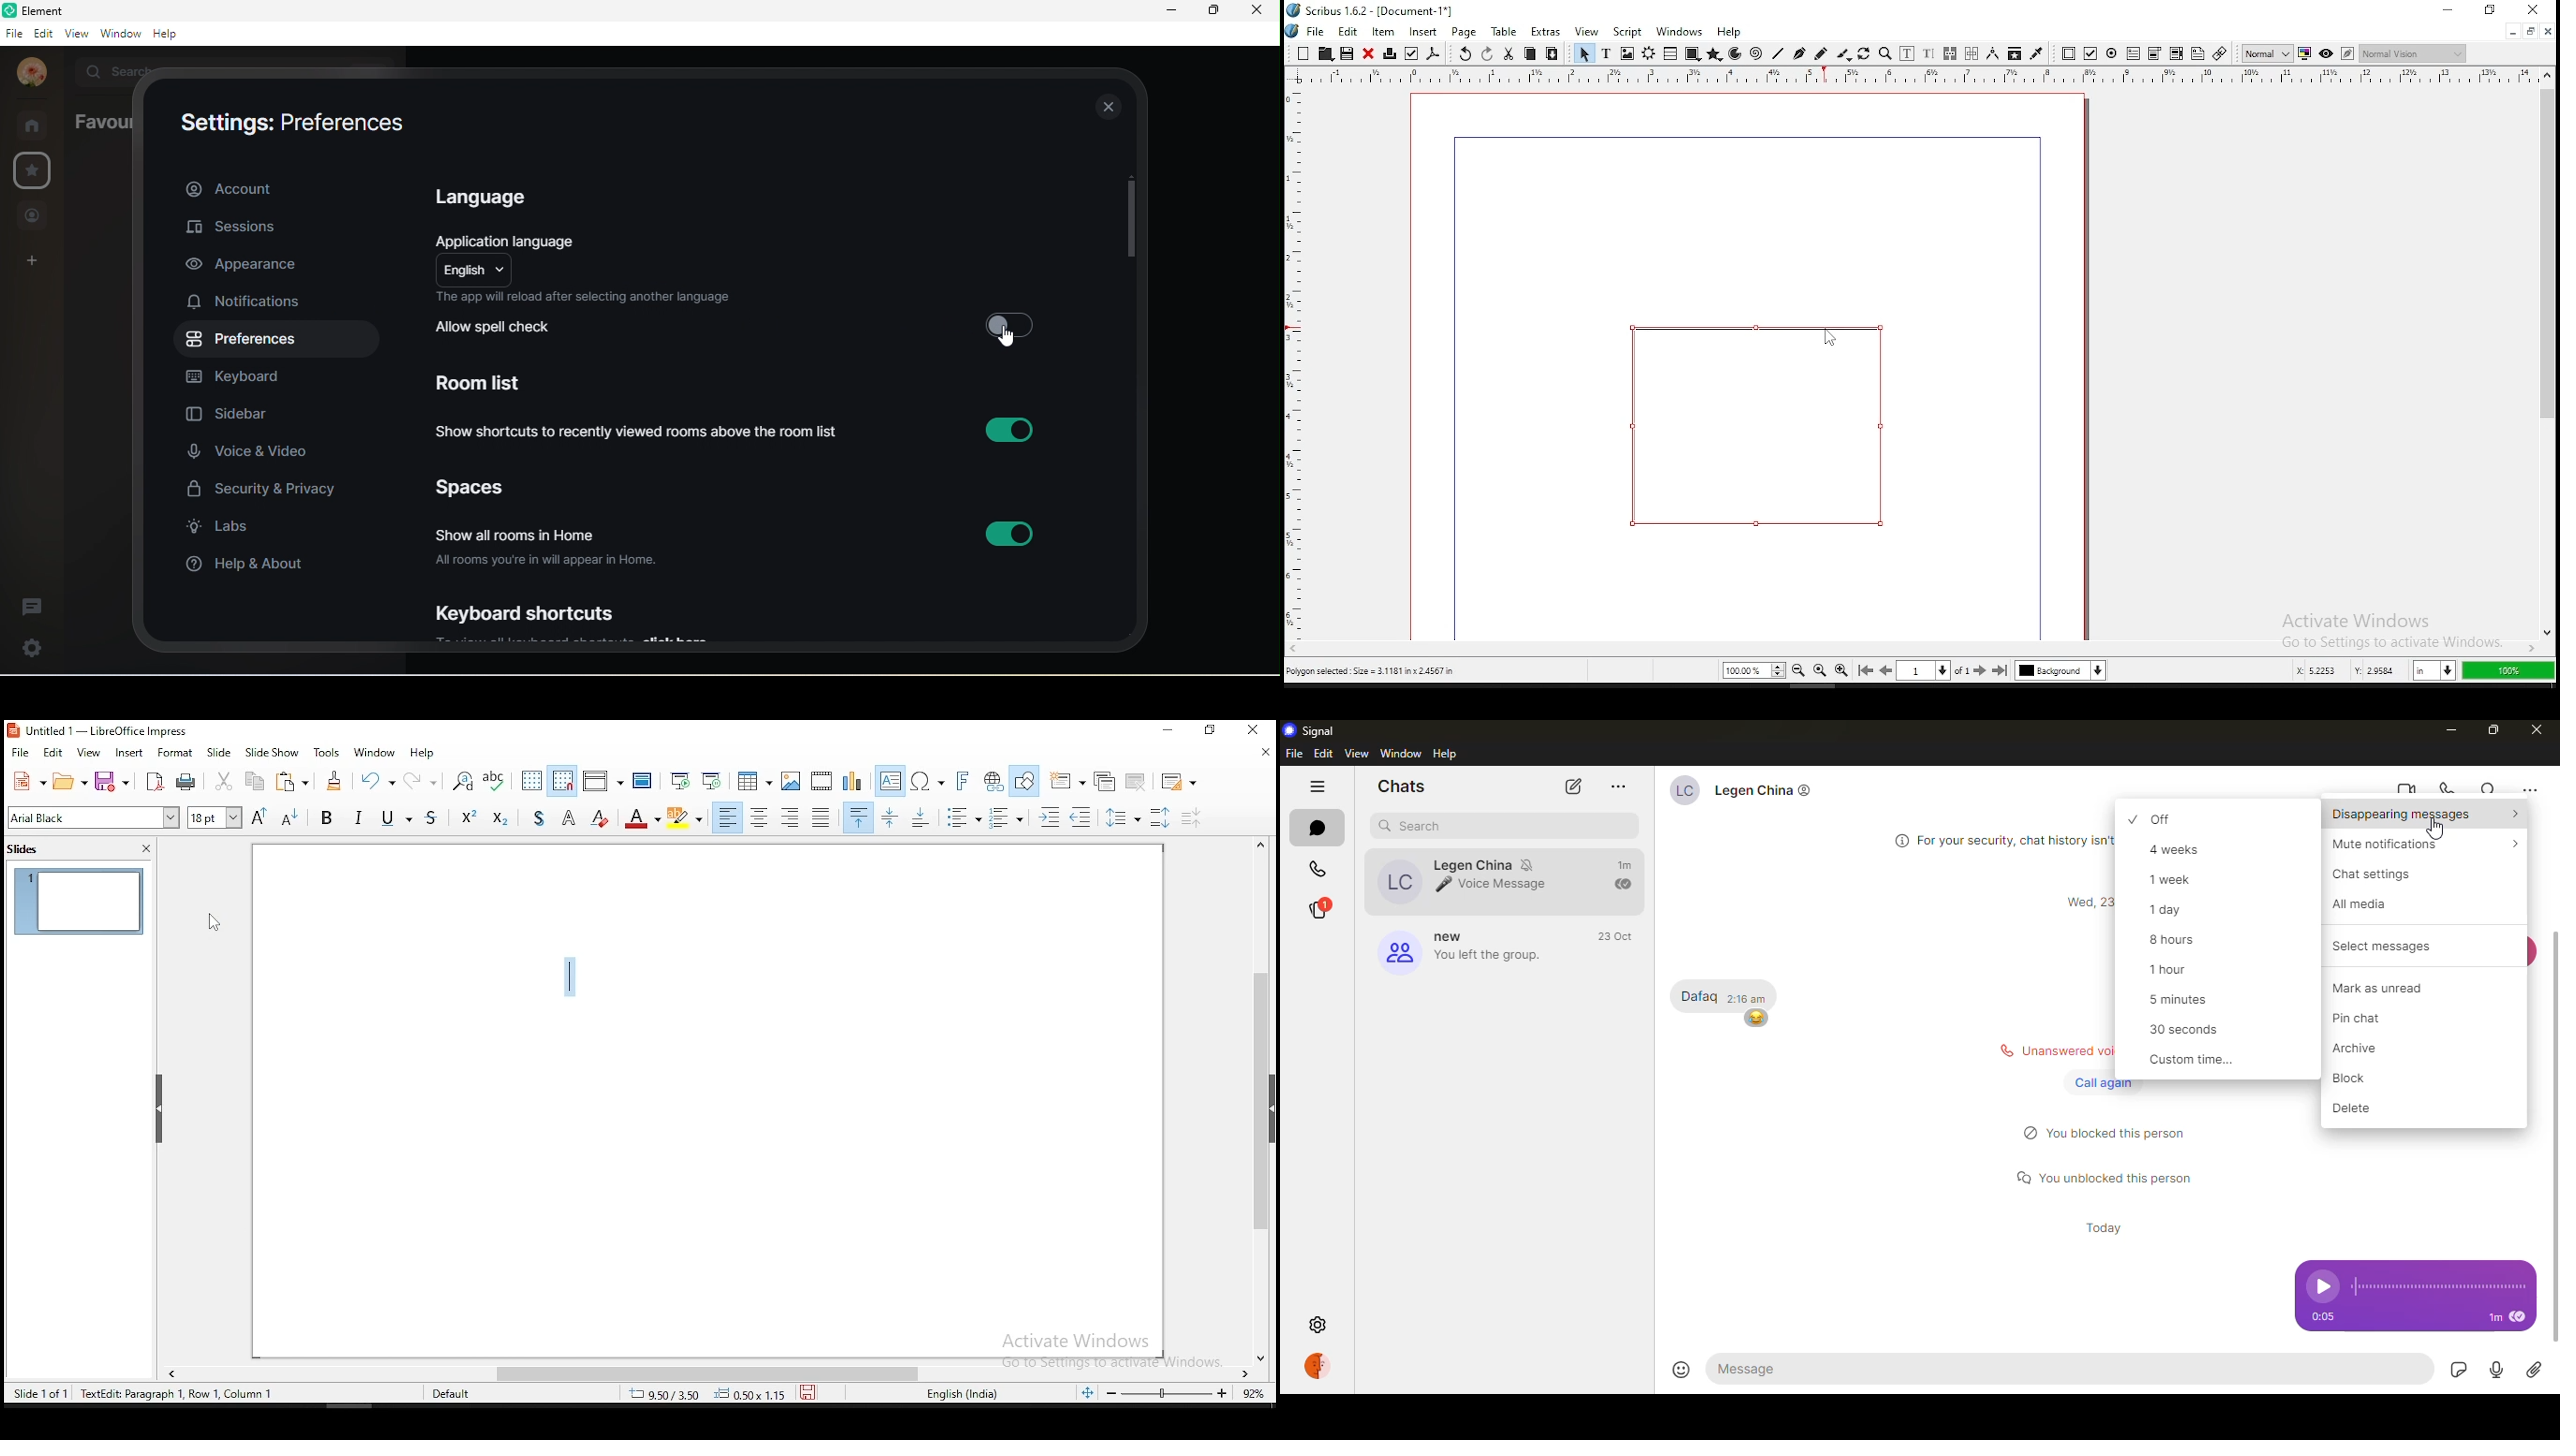  Describe the element at coordinates (570, 976) in the screenshot. I see `Text Cursor` at that location.